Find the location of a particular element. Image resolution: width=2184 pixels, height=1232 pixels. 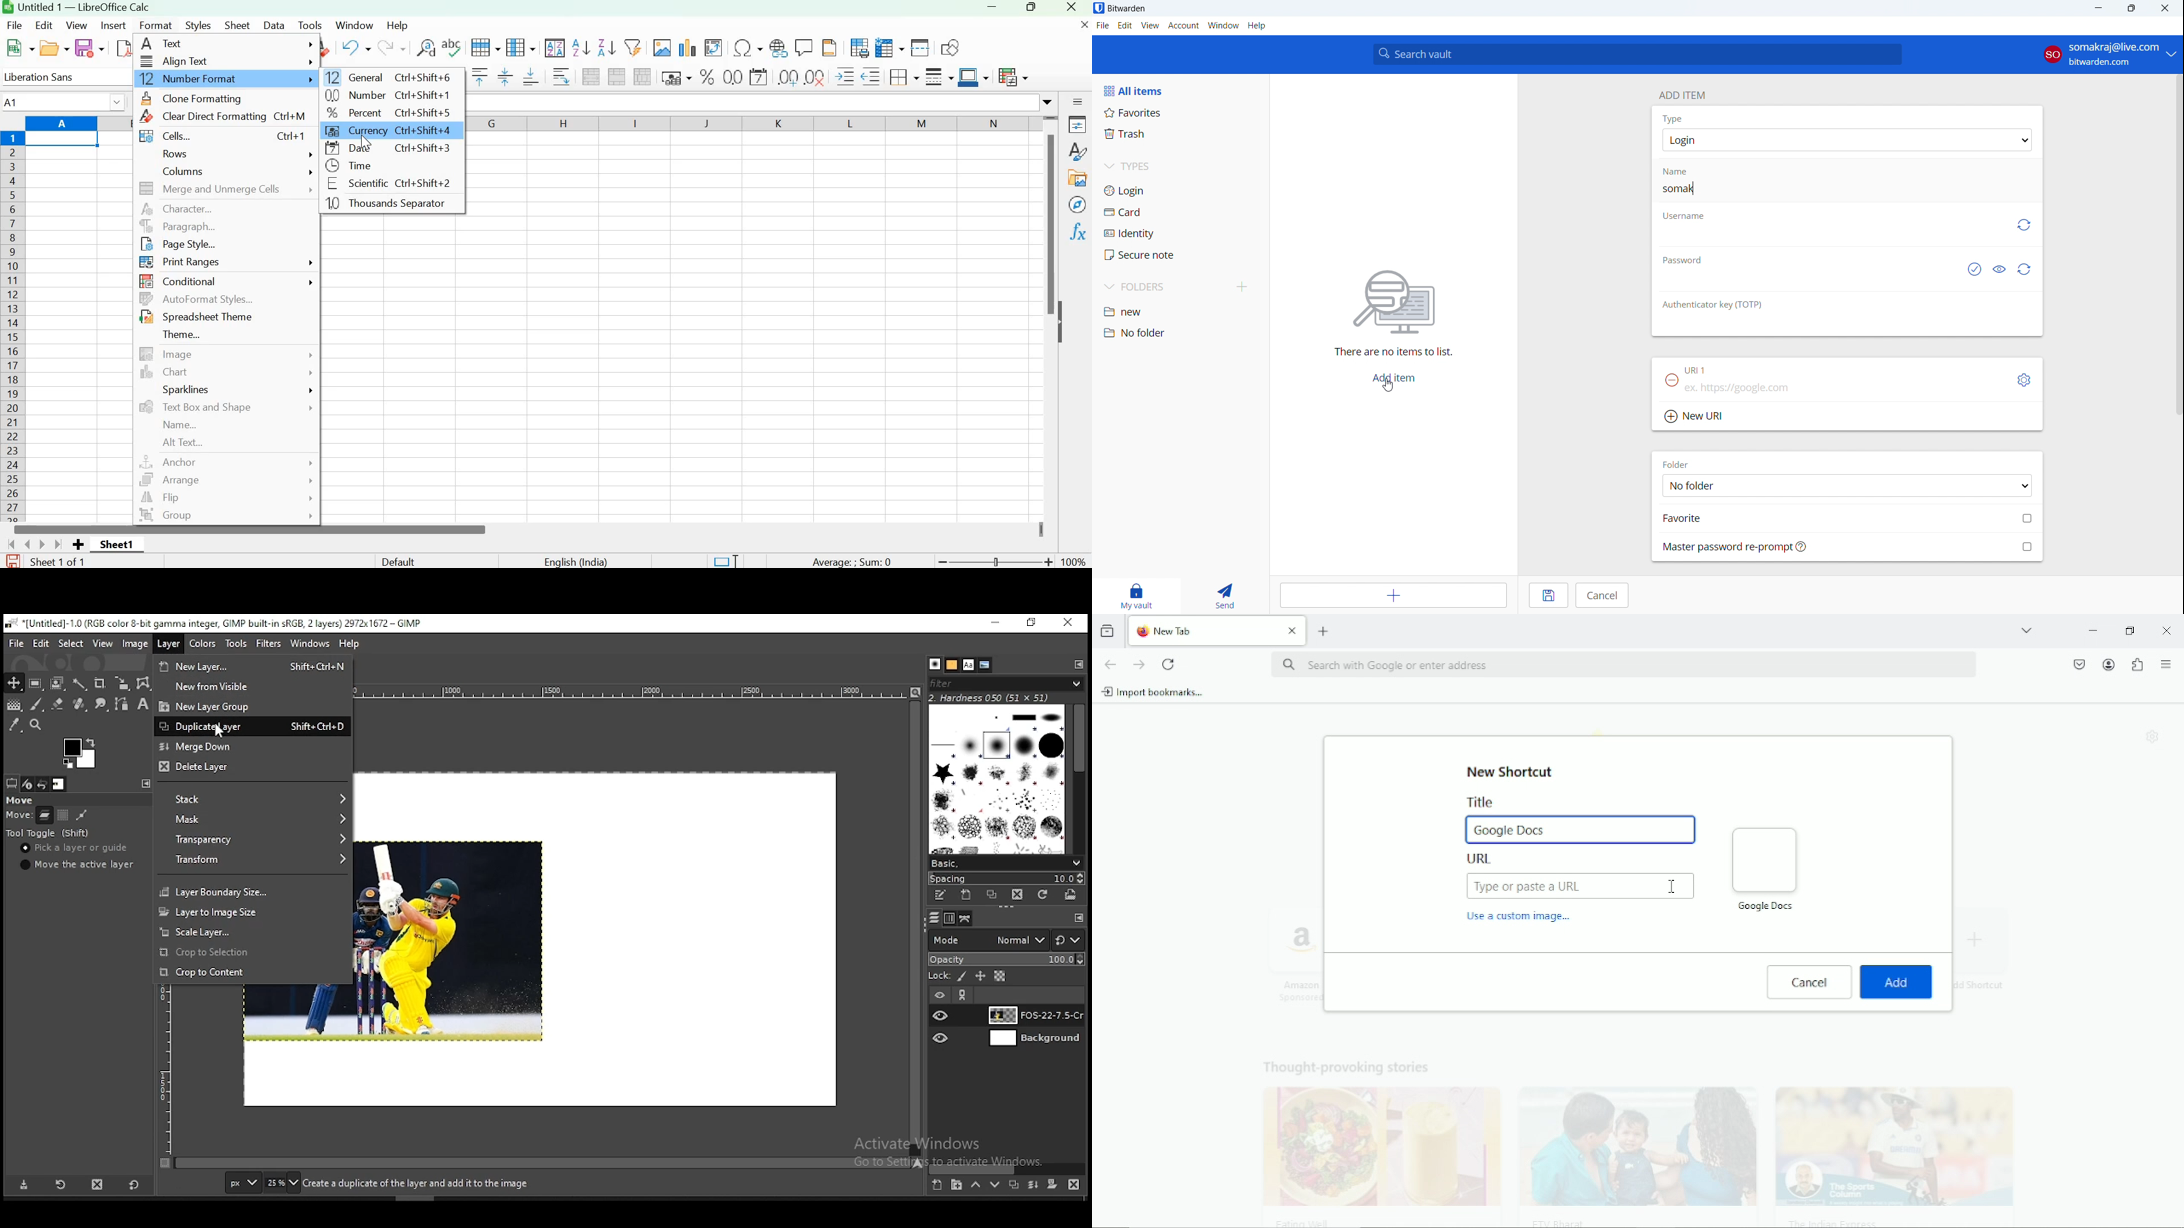

Center vertically is located at coordinates (504, 77).